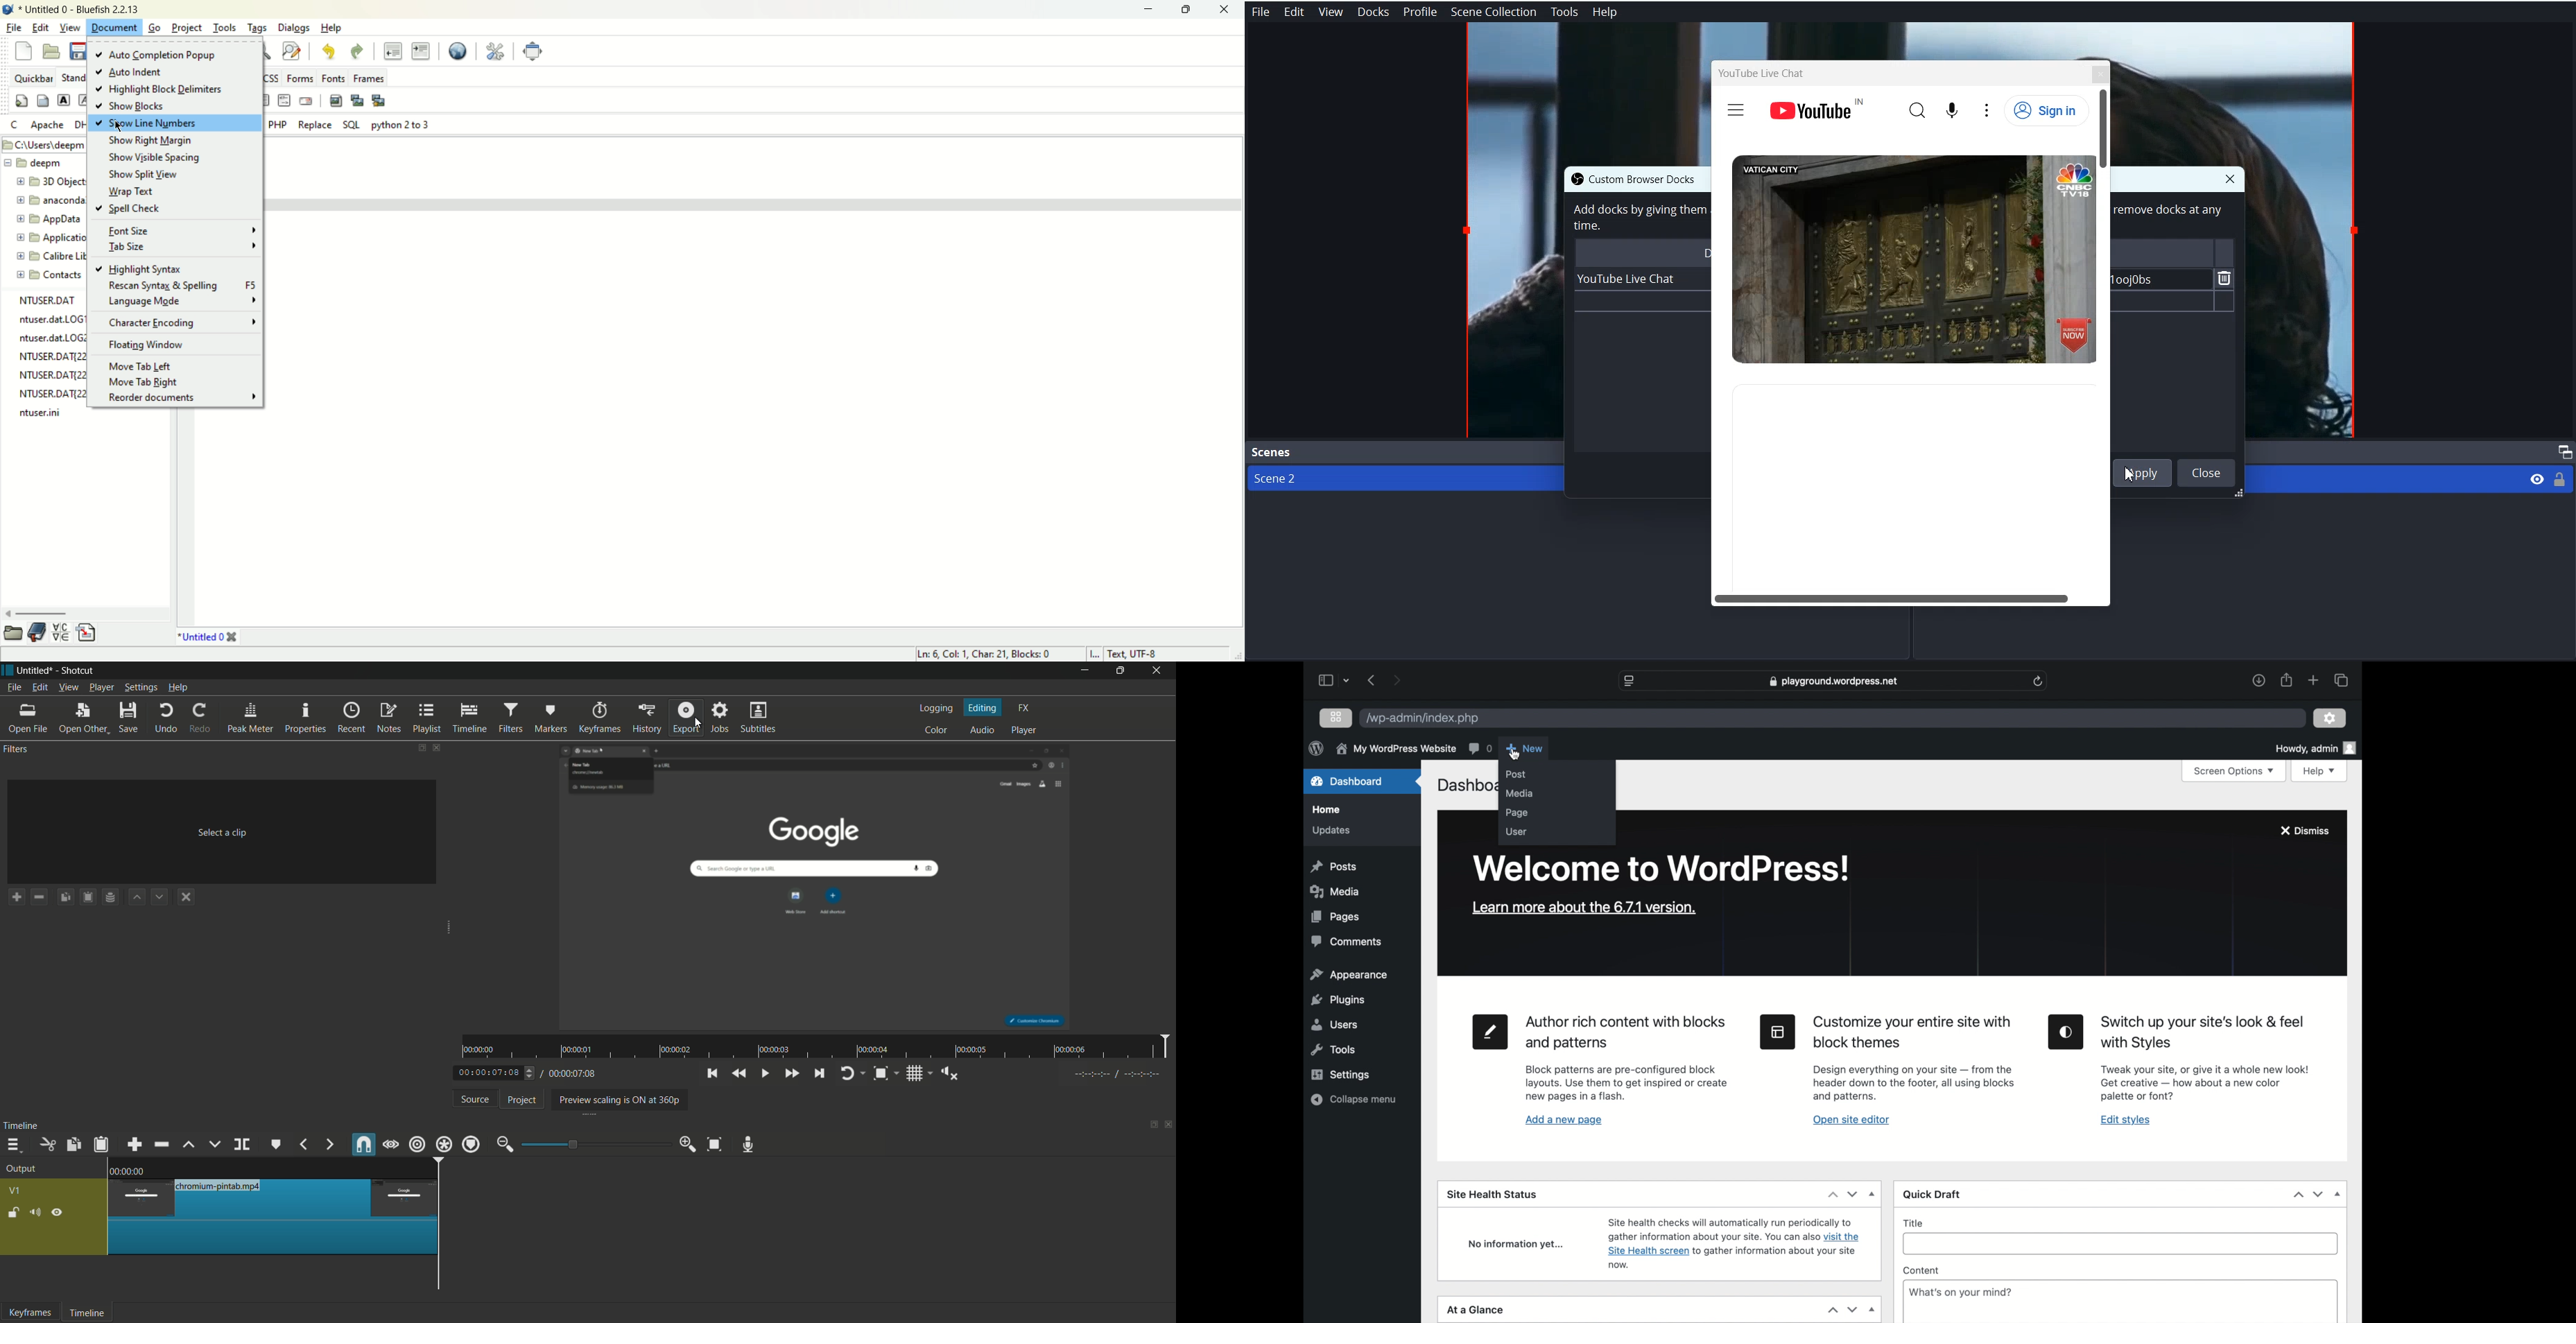  What do you see at coordinates (2341, 680) in the screenshot?
I see `show tab overview` at bounding box center [2341, 680].